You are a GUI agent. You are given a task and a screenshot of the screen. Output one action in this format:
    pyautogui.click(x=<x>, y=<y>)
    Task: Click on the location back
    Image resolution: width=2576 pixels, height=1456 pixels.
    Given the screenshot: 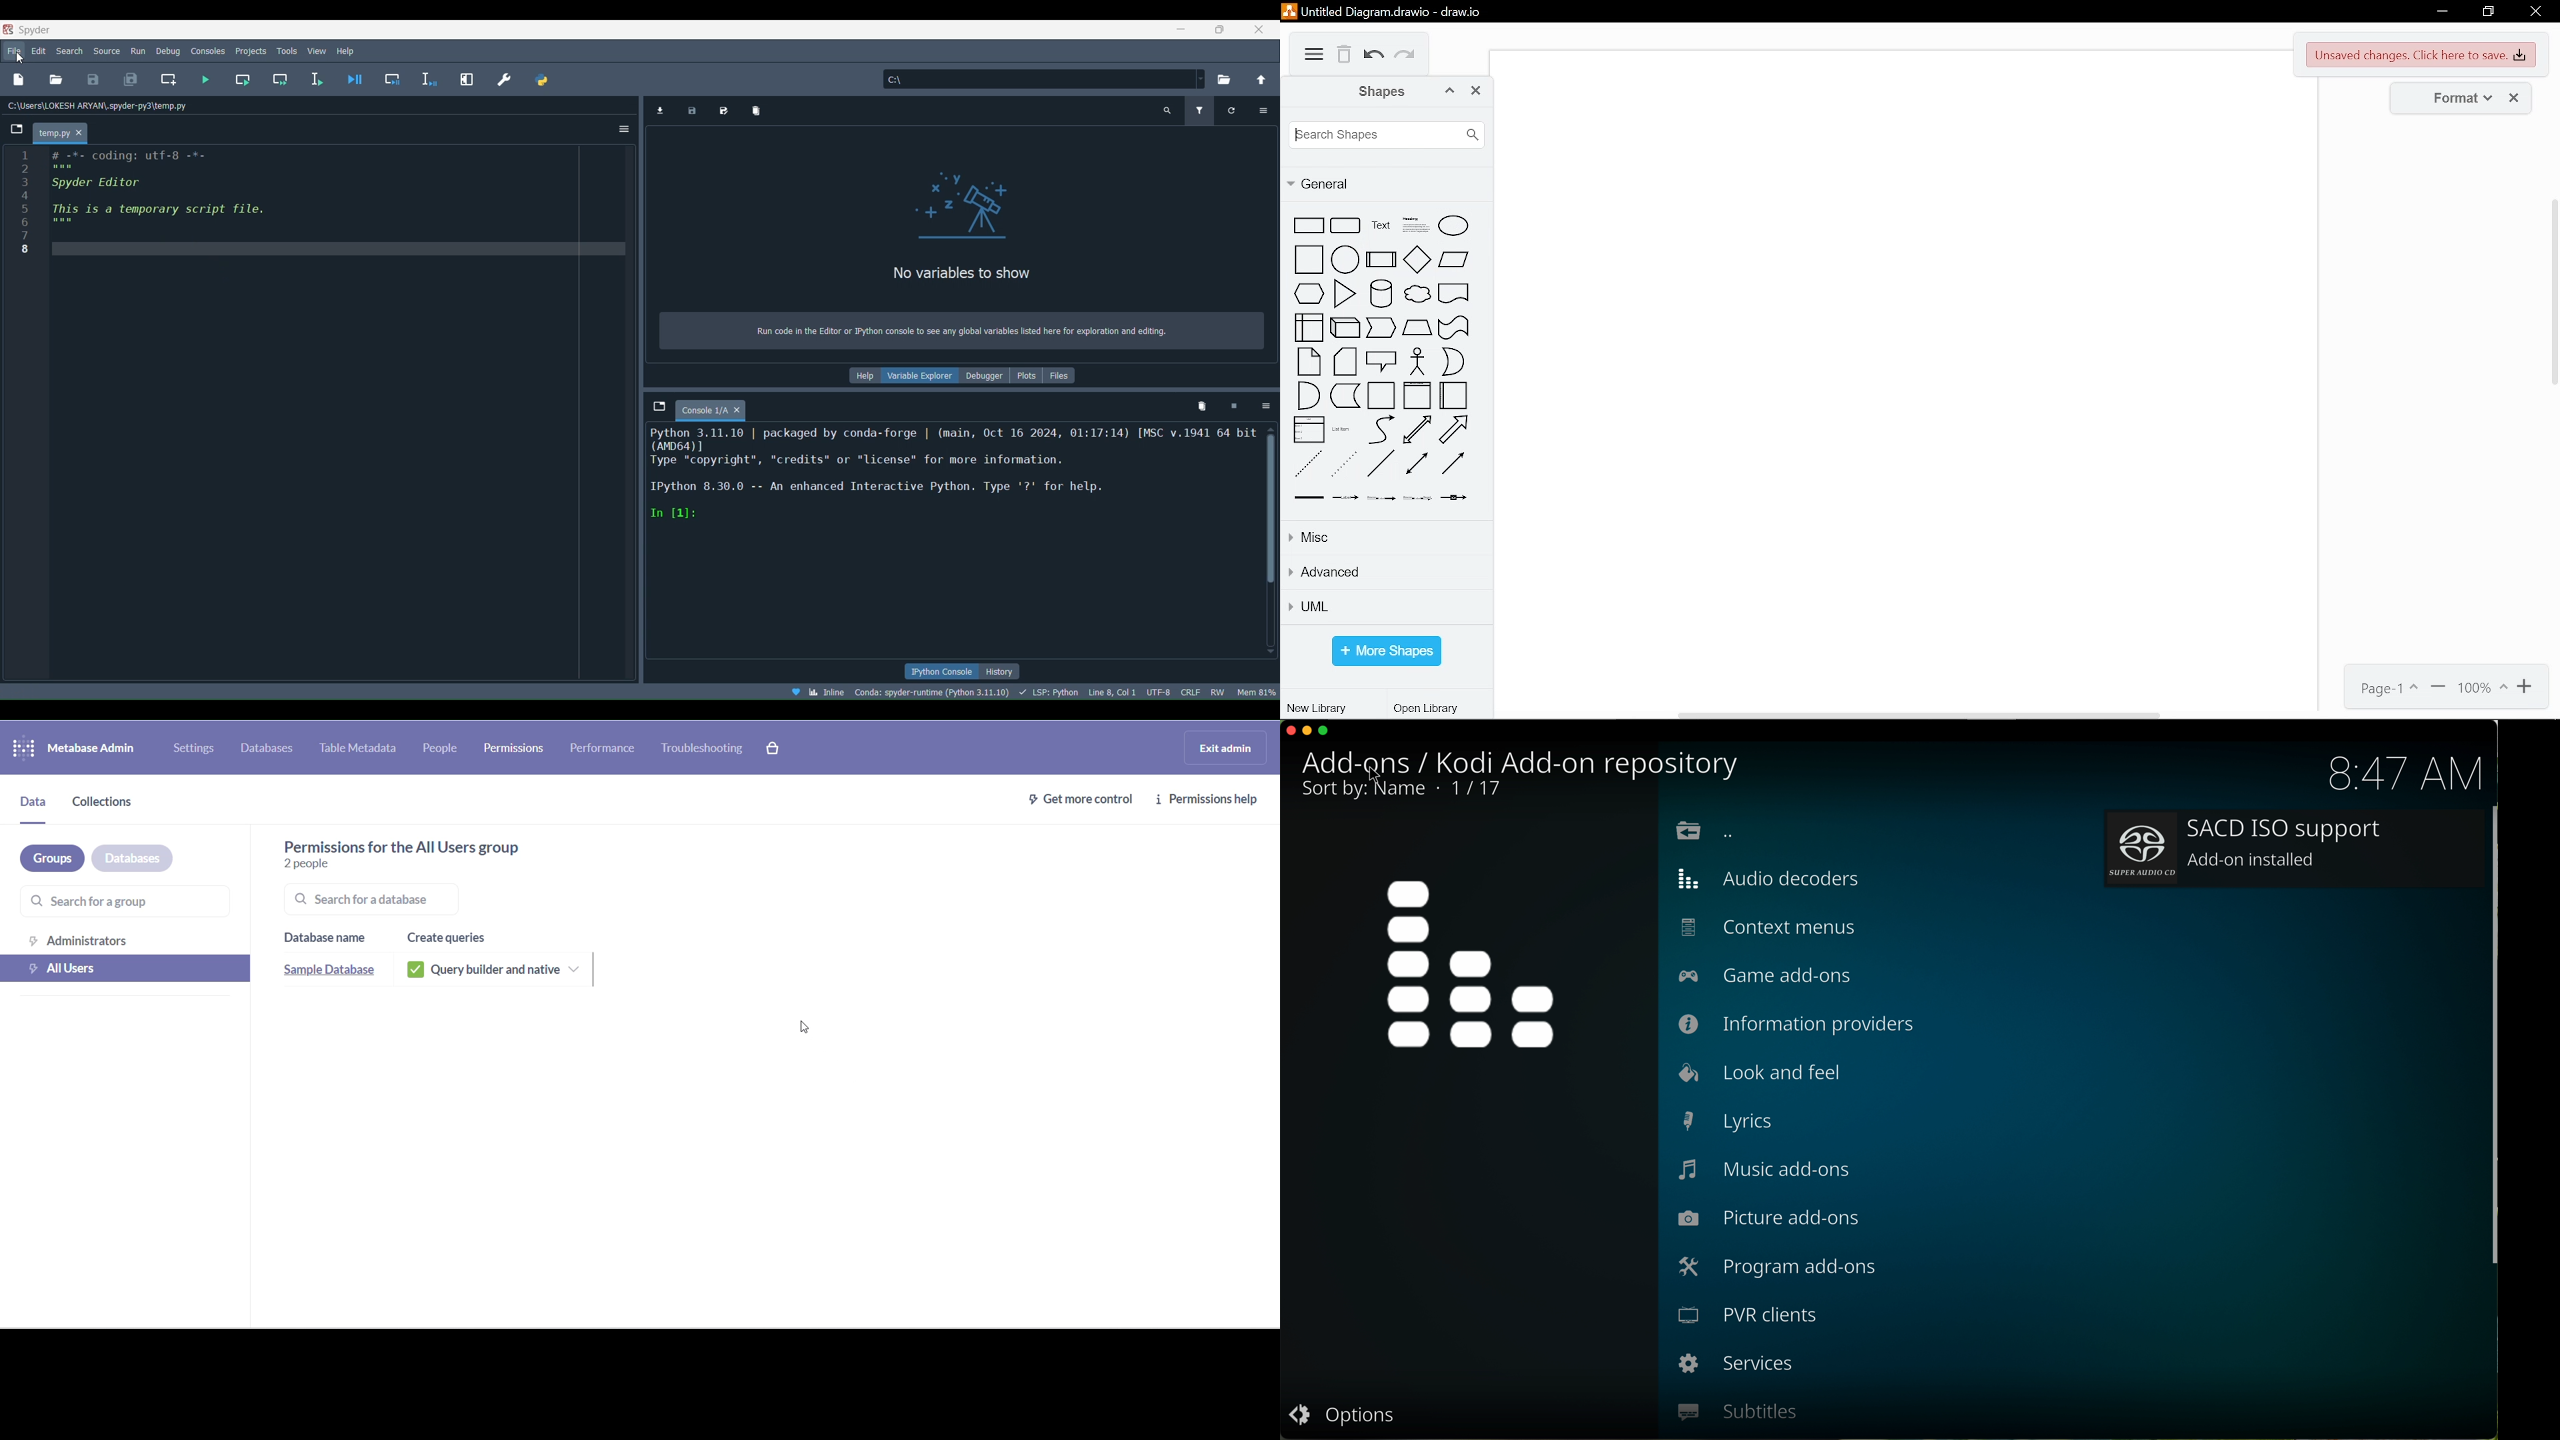 What is the action you would take?
    pyautogui.click(x=1708, y=830)
    